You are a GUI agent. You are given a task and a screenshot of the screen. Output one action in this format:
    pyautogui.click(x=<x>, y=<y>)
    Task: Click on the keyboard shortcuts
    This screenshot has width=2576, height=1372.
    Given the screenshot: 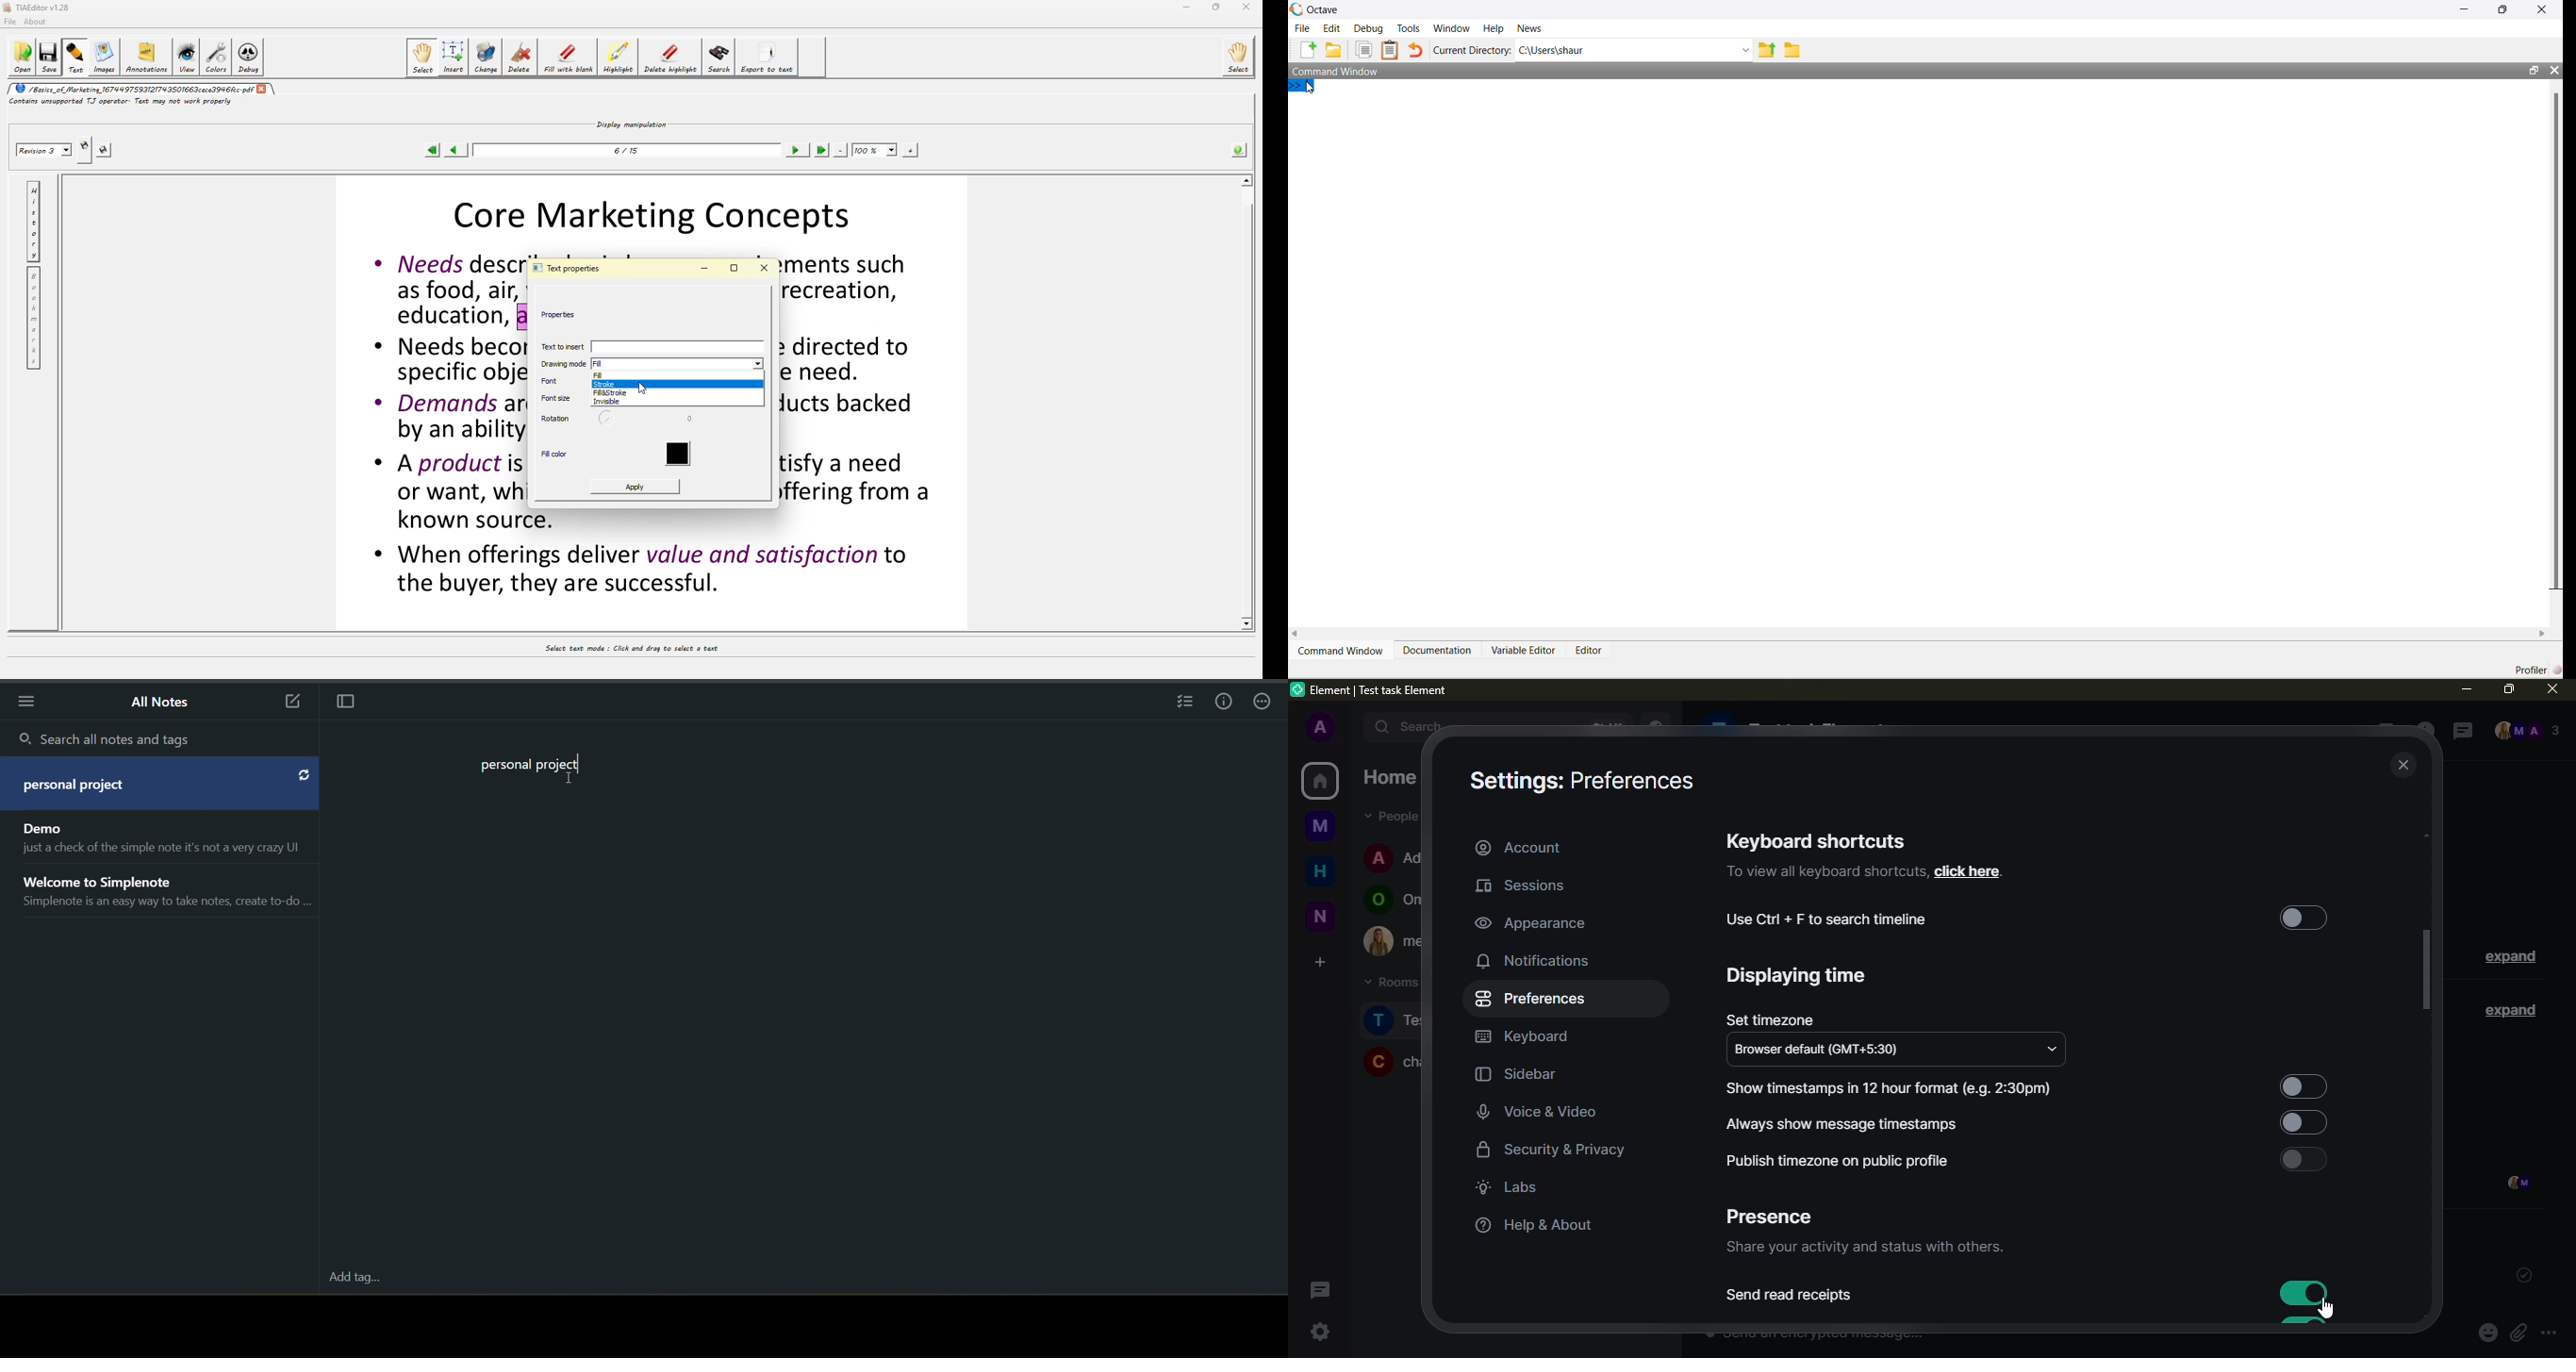 What is the action you would take?
    pyautogui.click(x=1816, y=840)
    